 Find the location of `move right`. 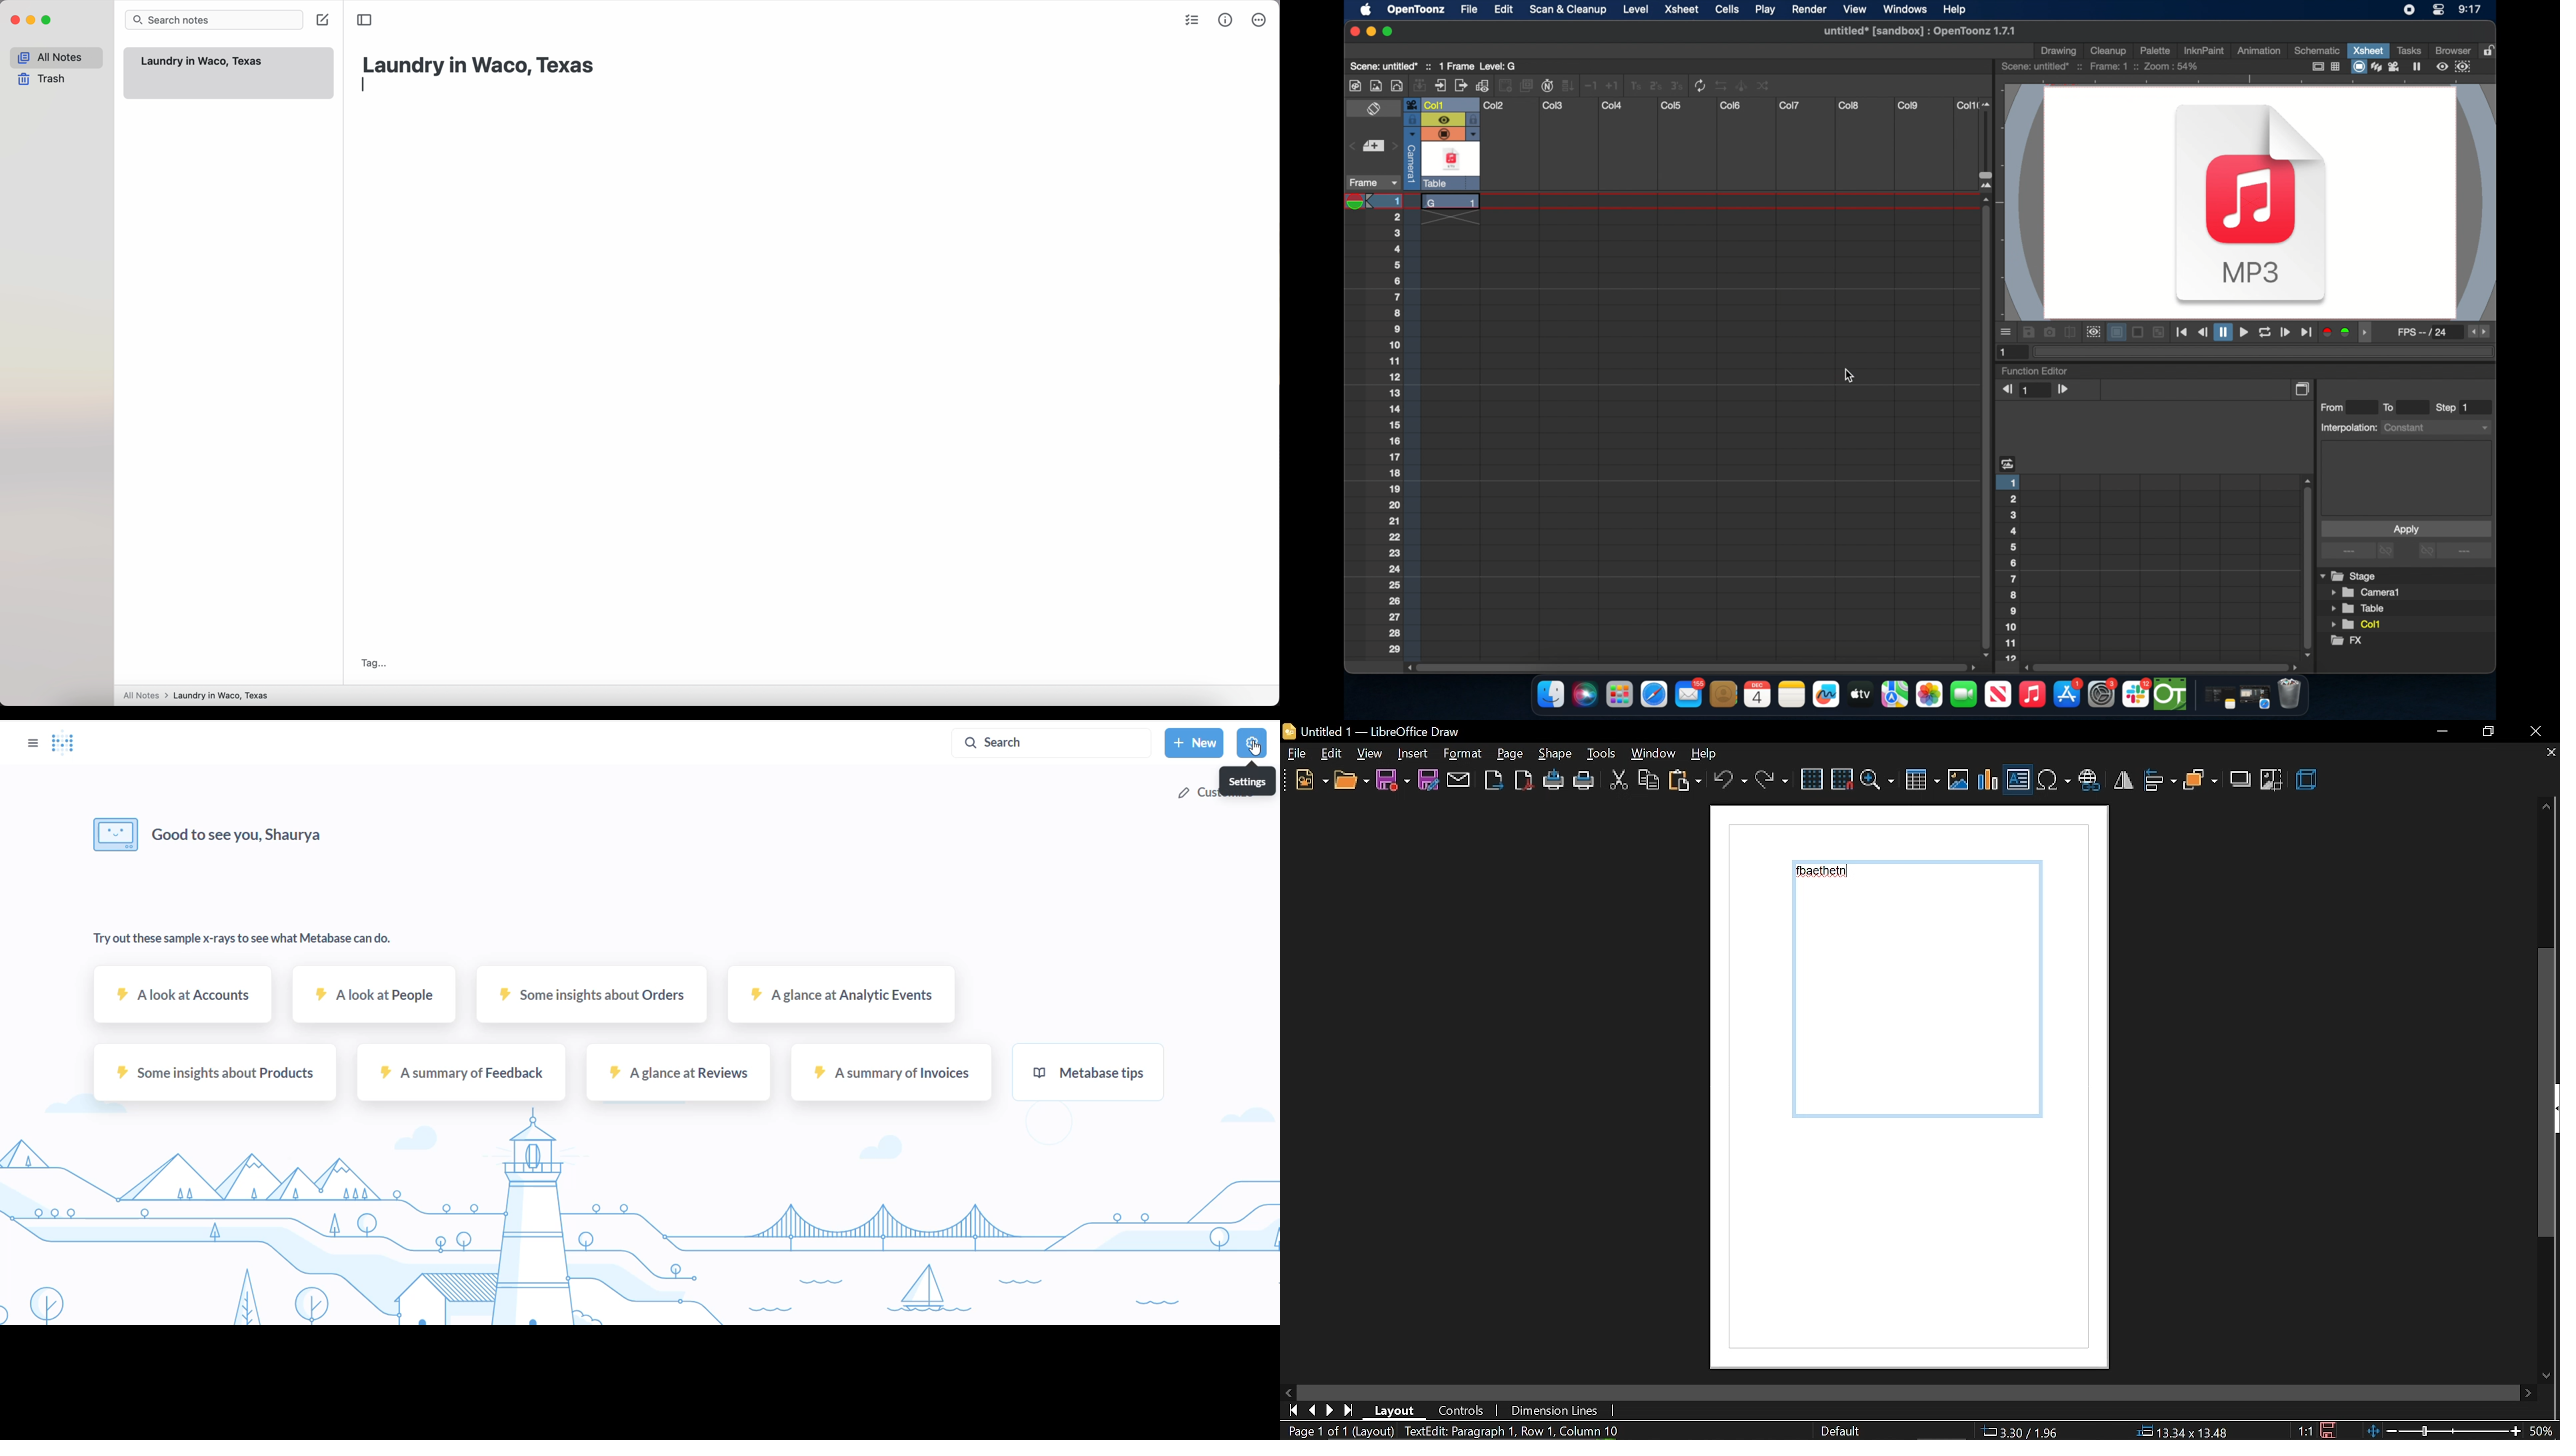

move right is located at coordinates (2530, 1393).